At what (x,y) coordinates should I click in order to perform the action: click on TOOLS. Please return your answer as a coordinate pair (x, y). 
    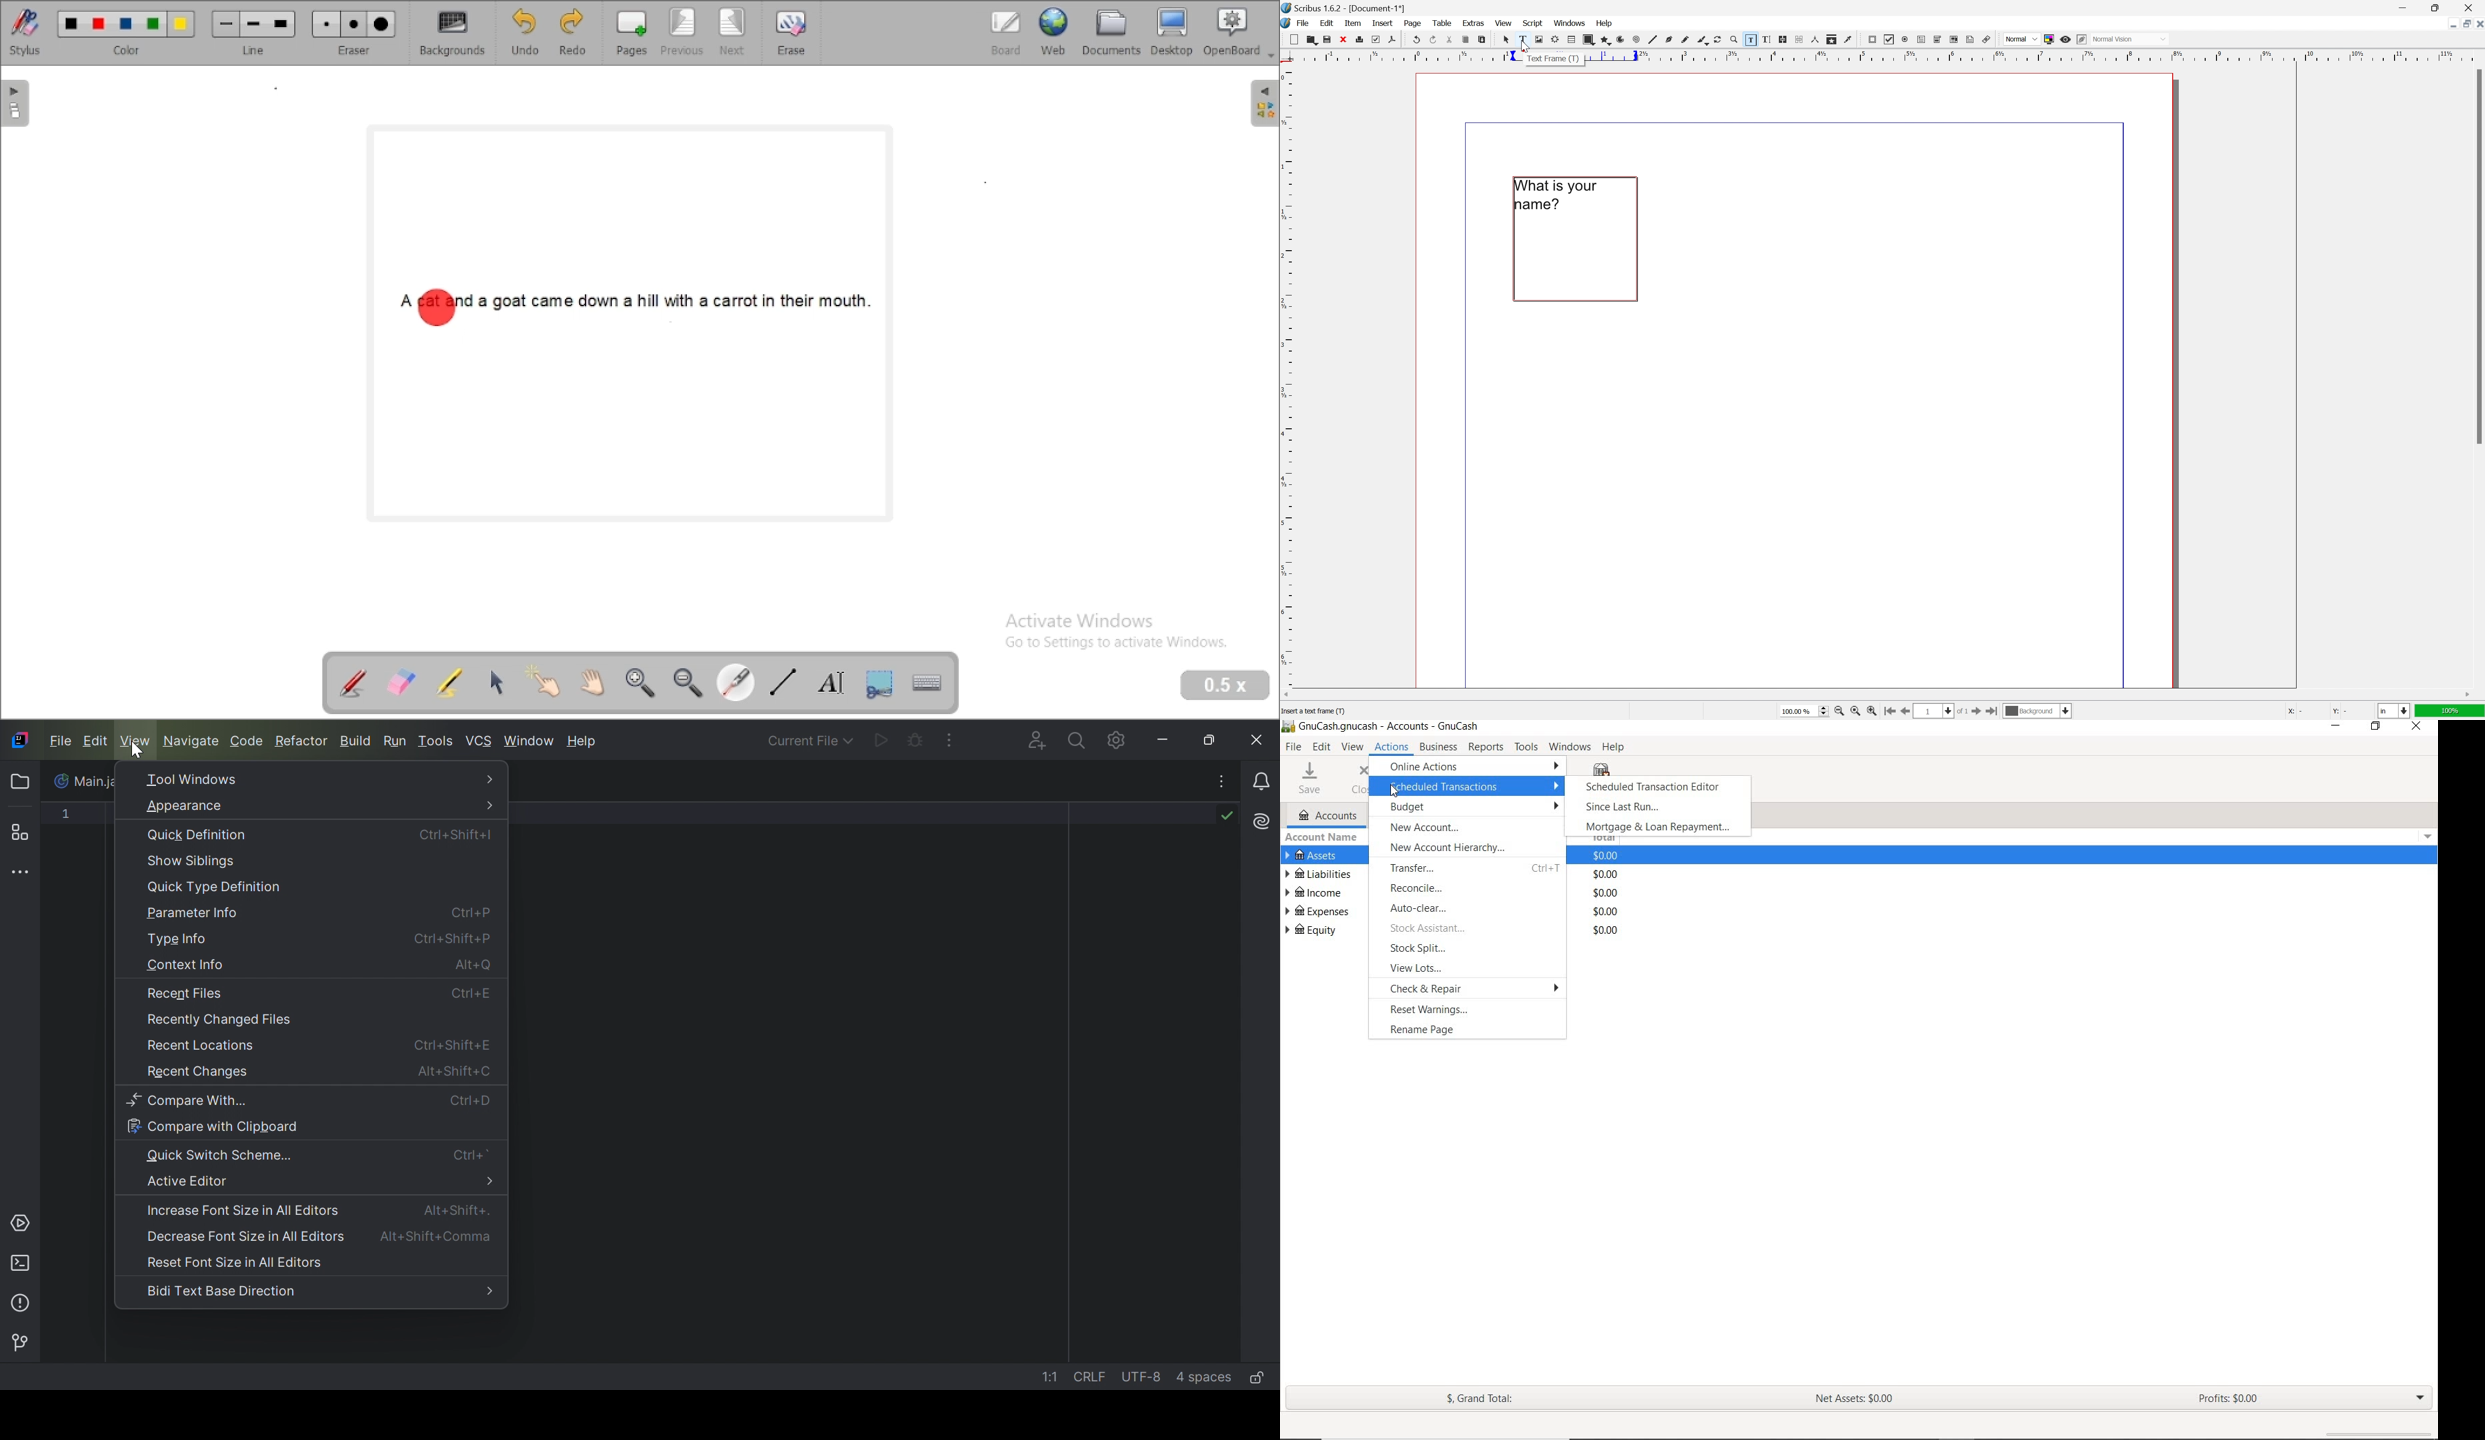
    Looking at the image, I should click on (1526, 747).